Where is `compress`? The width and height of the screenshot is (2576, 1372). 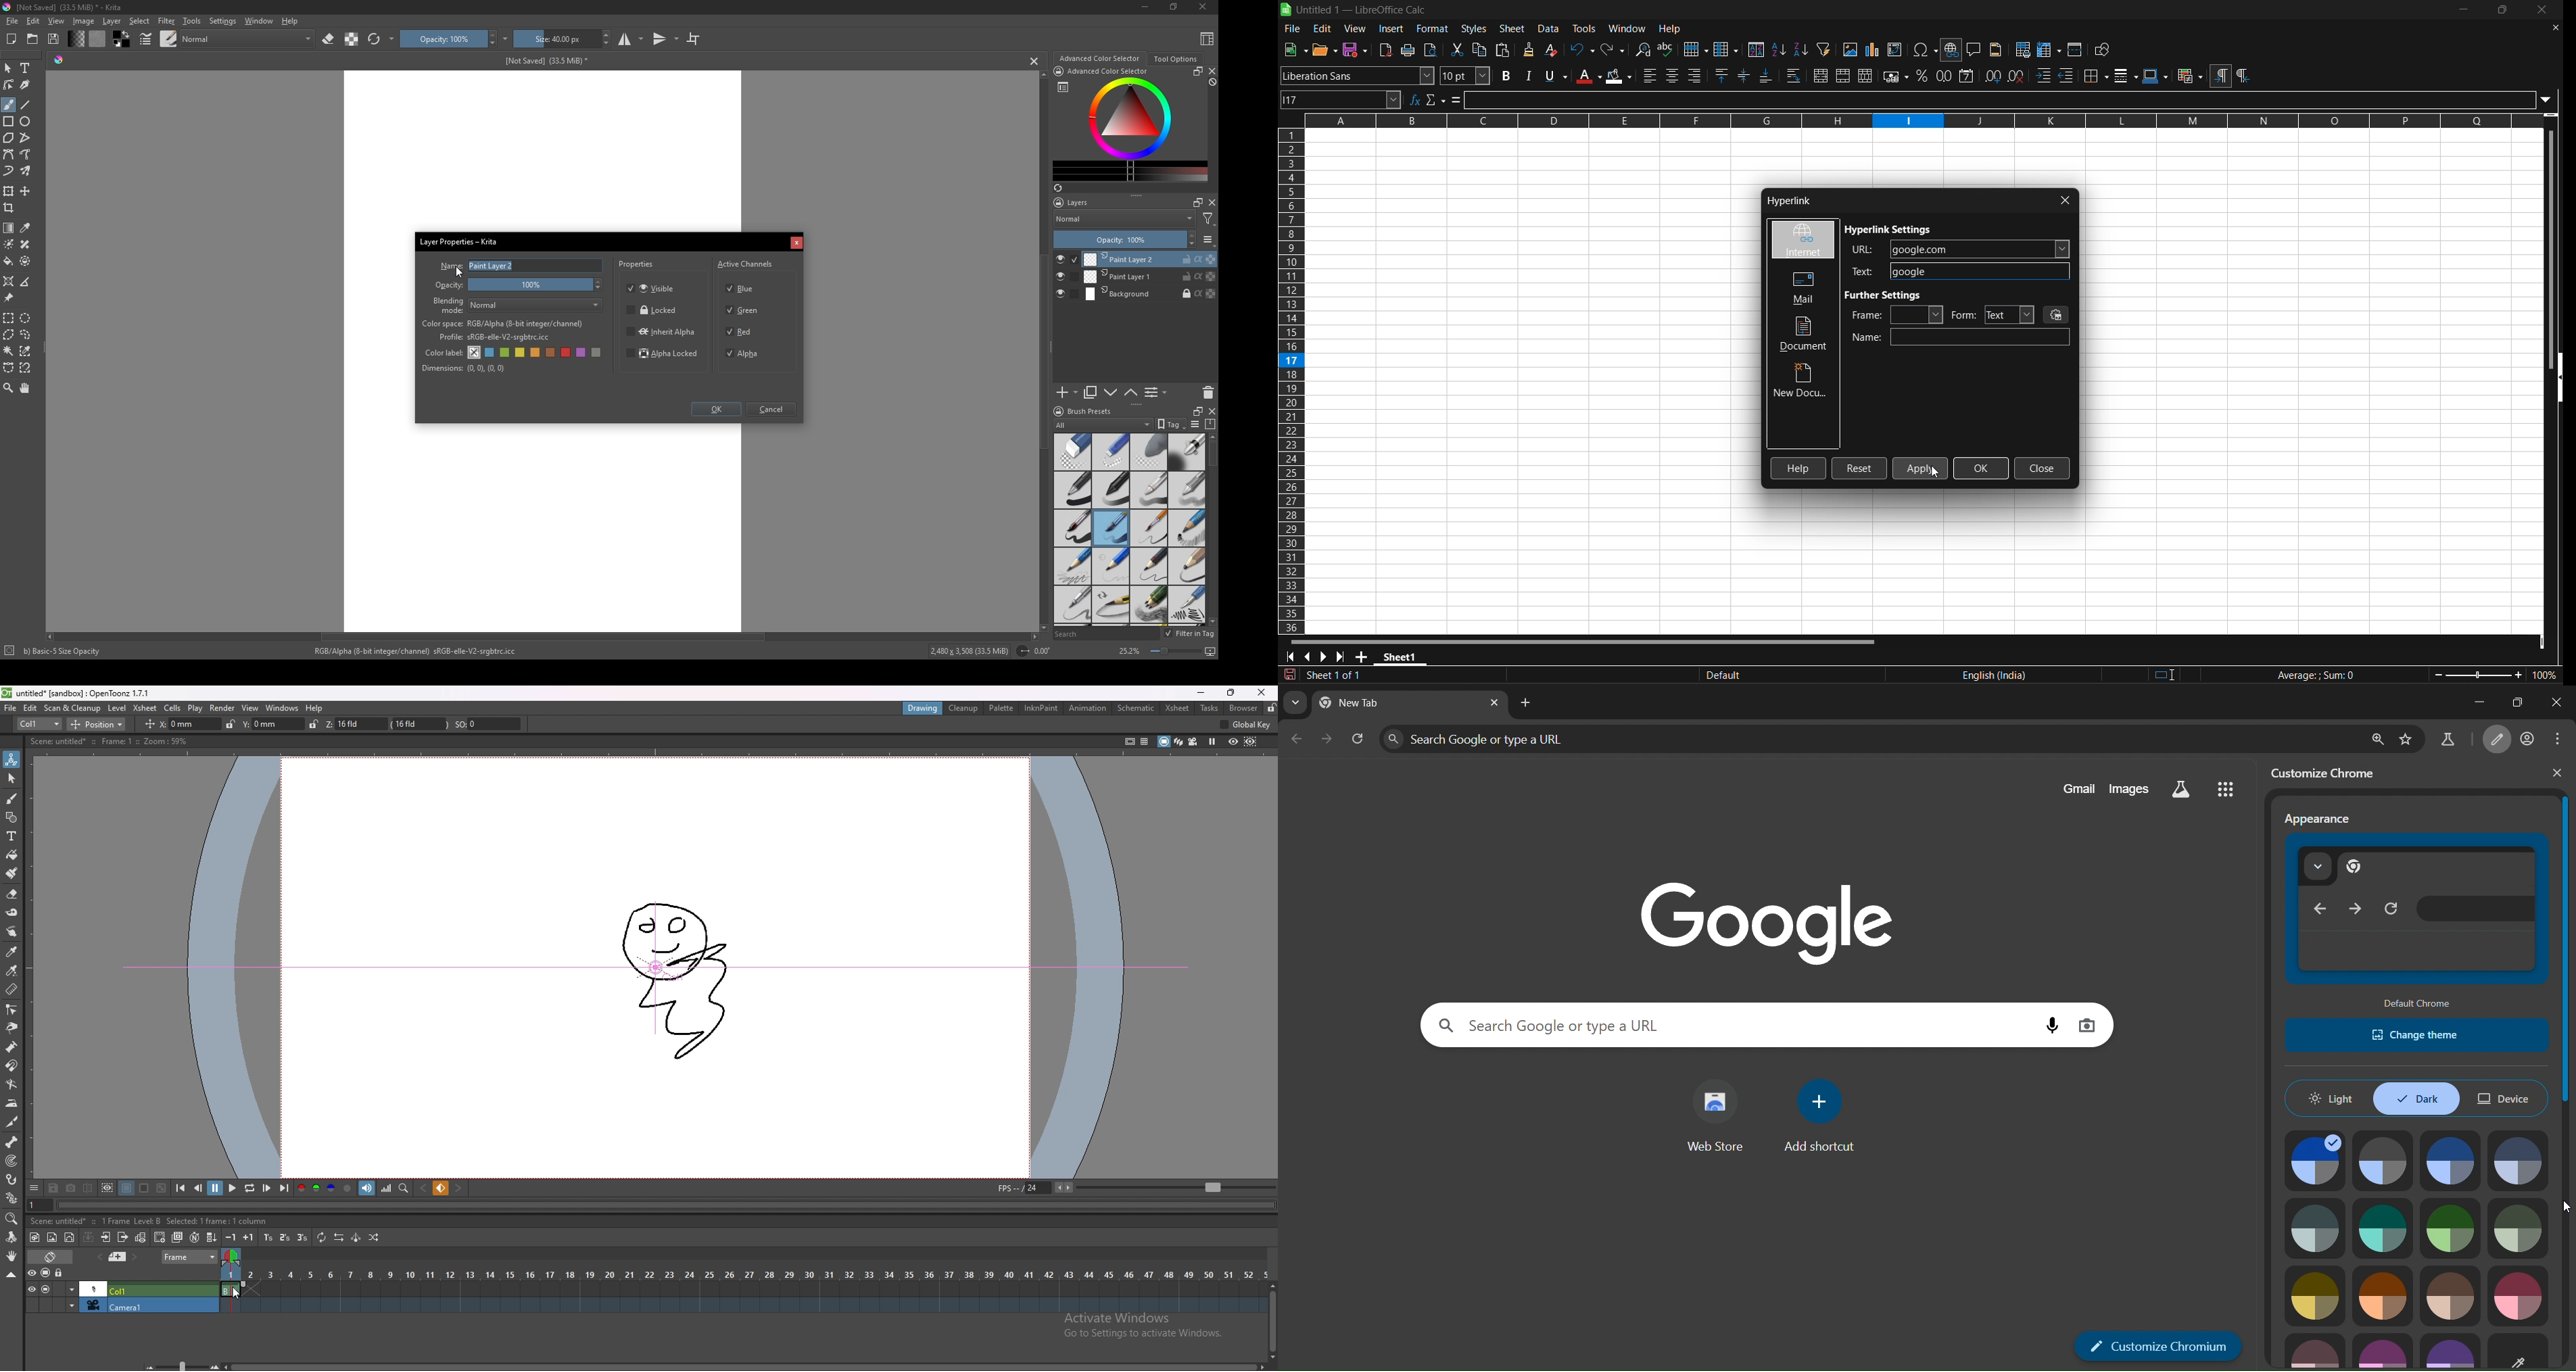 compress is located at coordinates (1211, 424).